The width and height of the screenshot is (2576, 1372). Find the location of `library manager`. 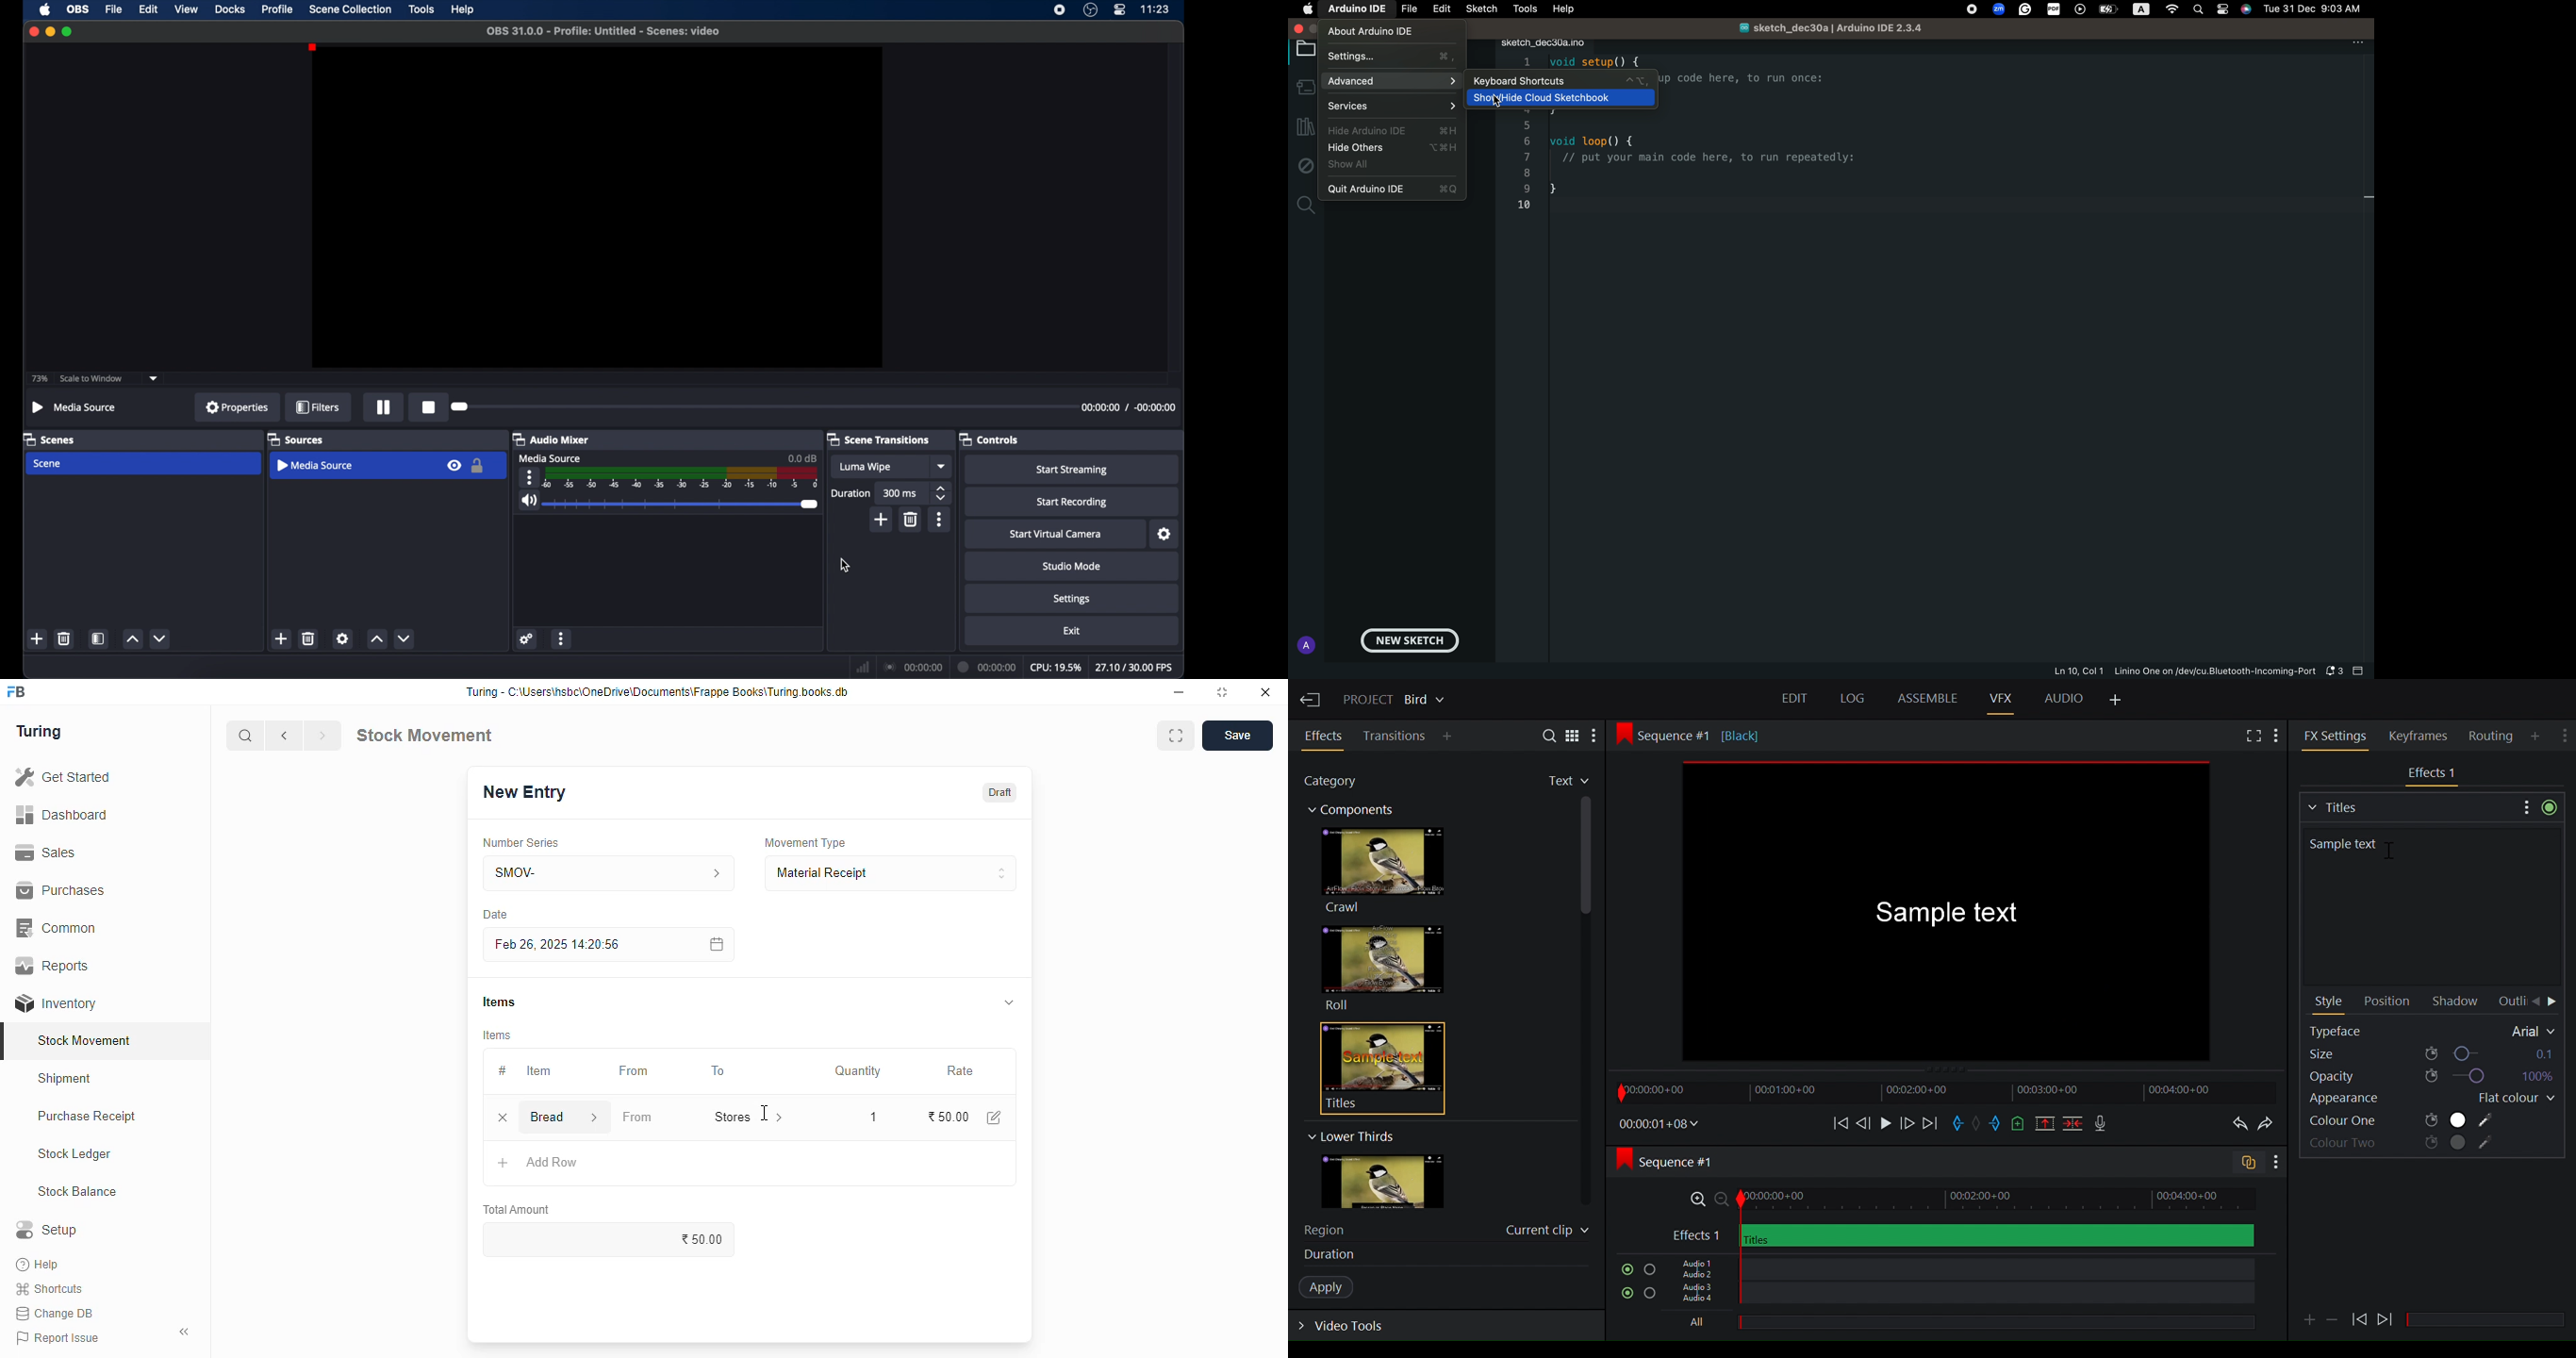

library manager is located at coordinates (1304, 129).